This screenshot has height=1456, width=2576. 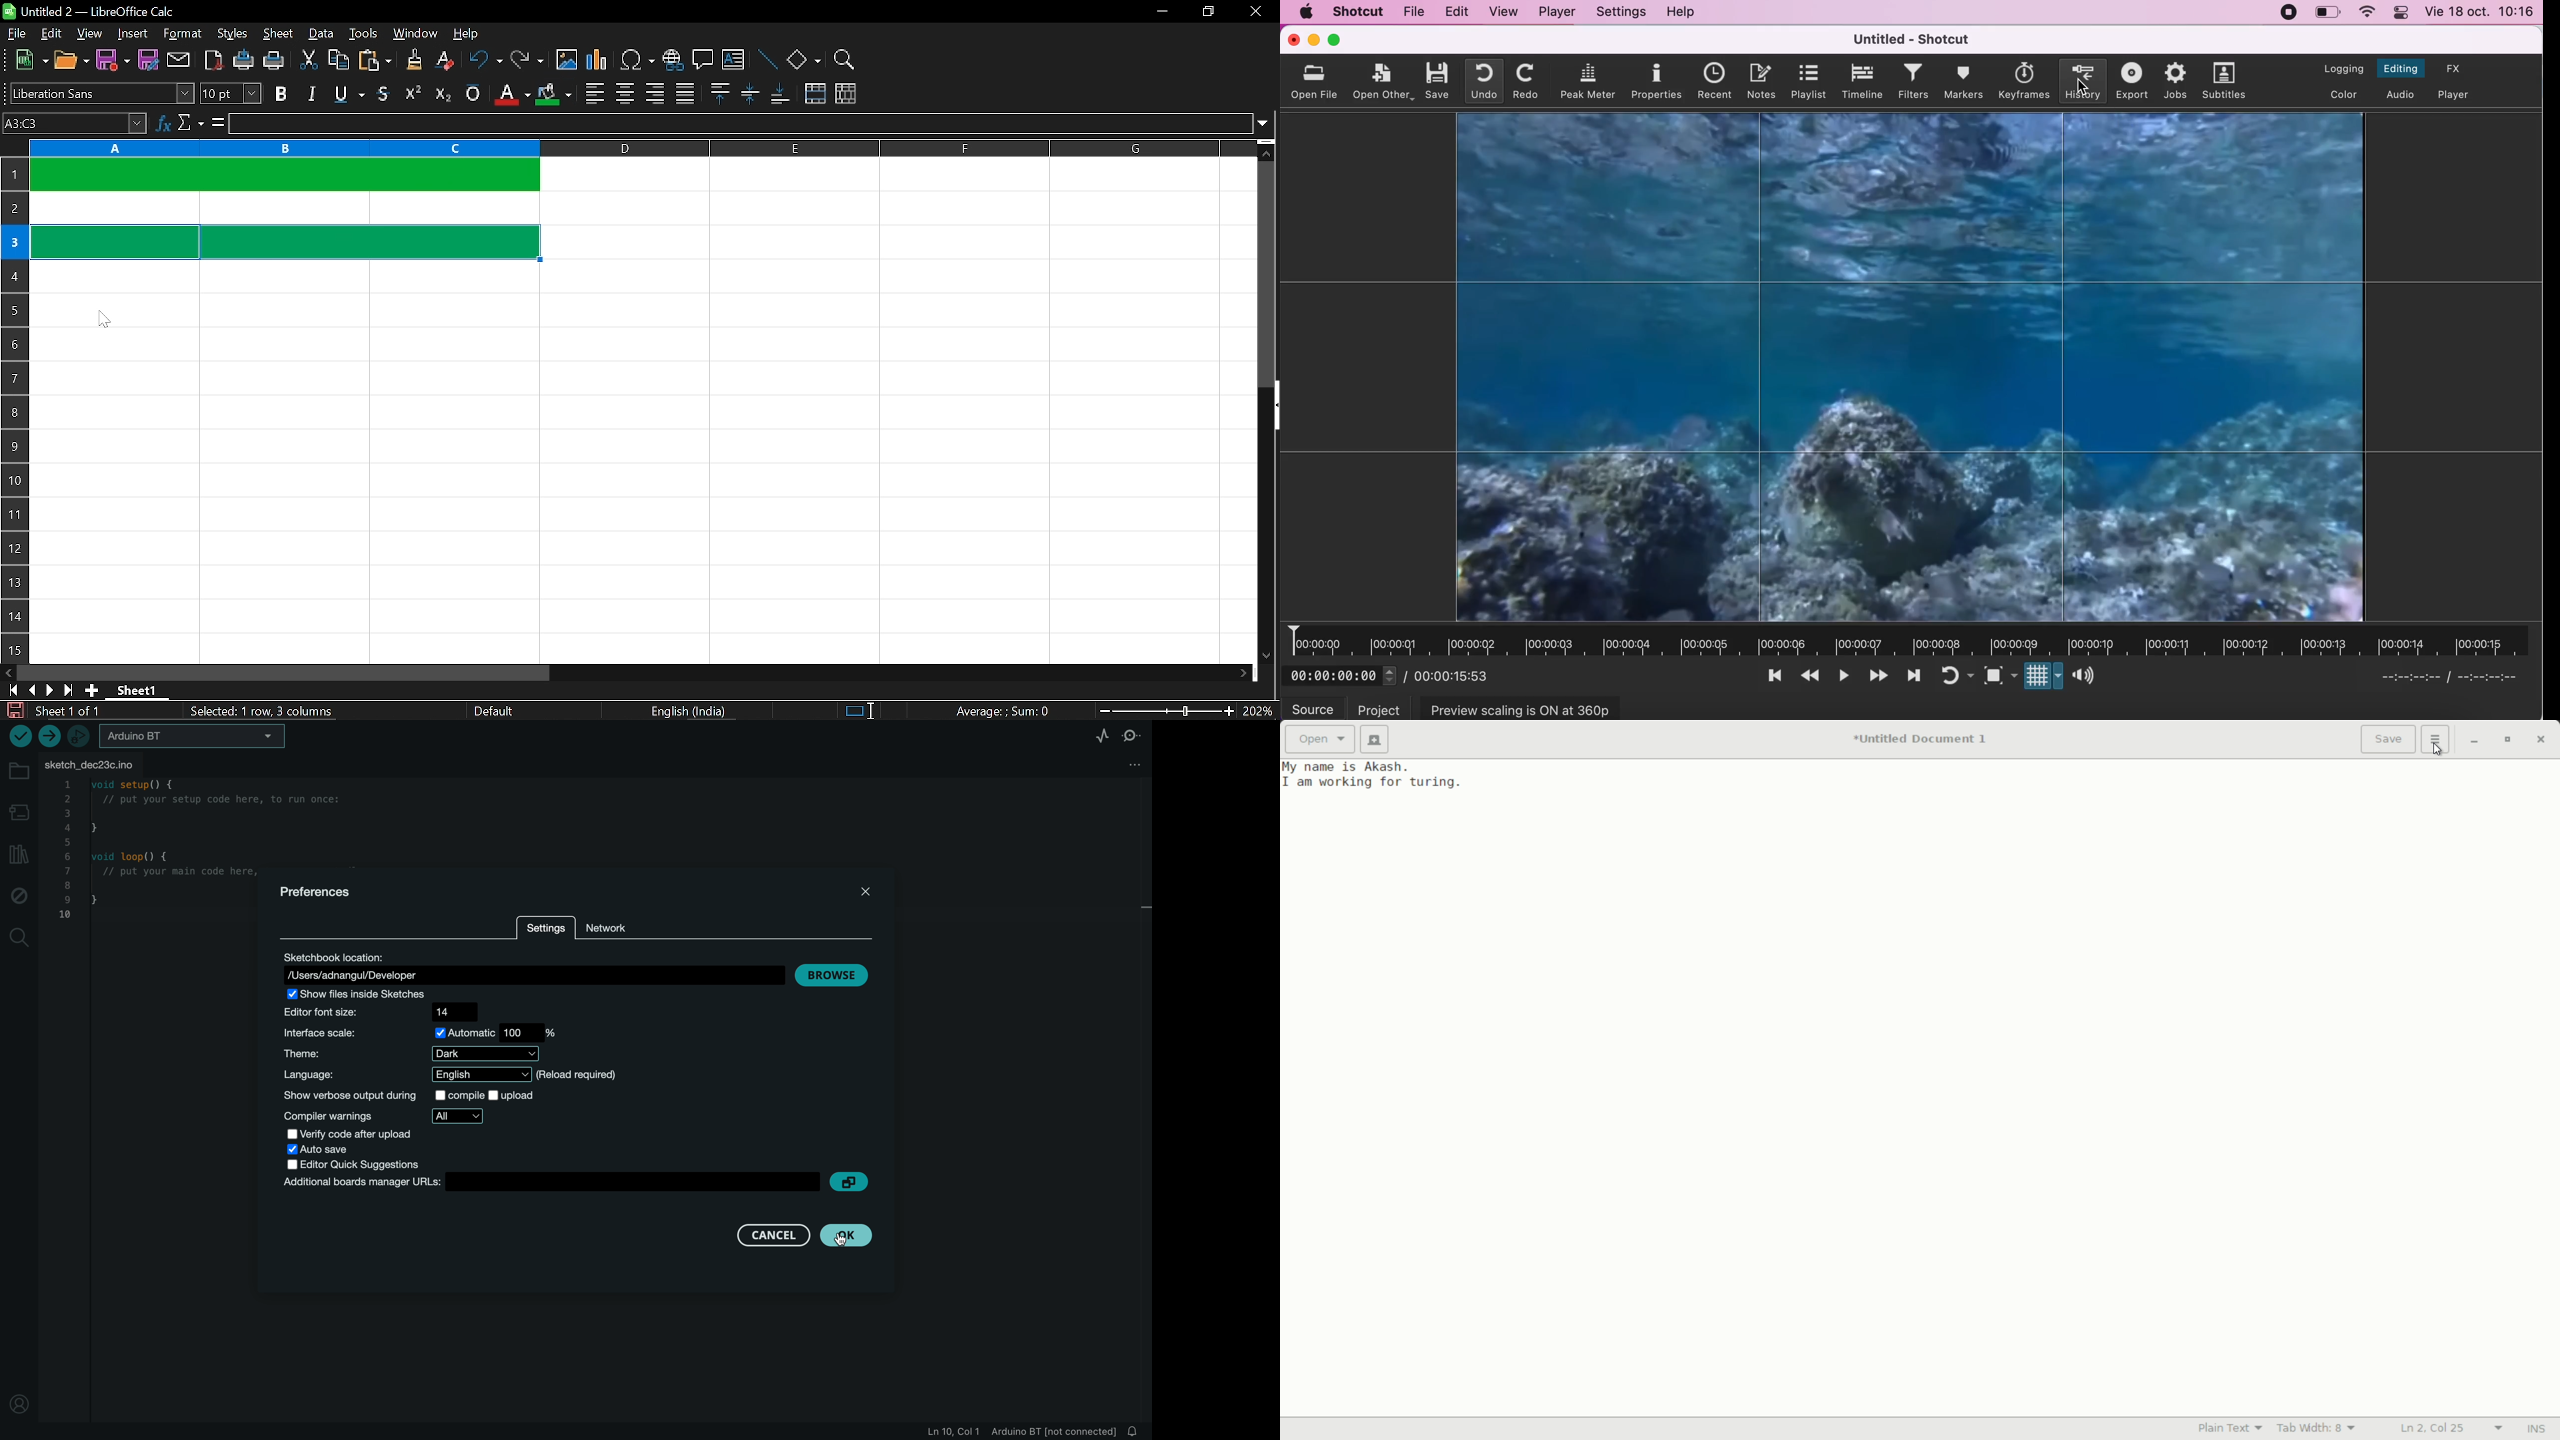 What do you see at coordinates (1525, 82) in the screenshot?
I see `redo` at bounding box center [1525, 82].